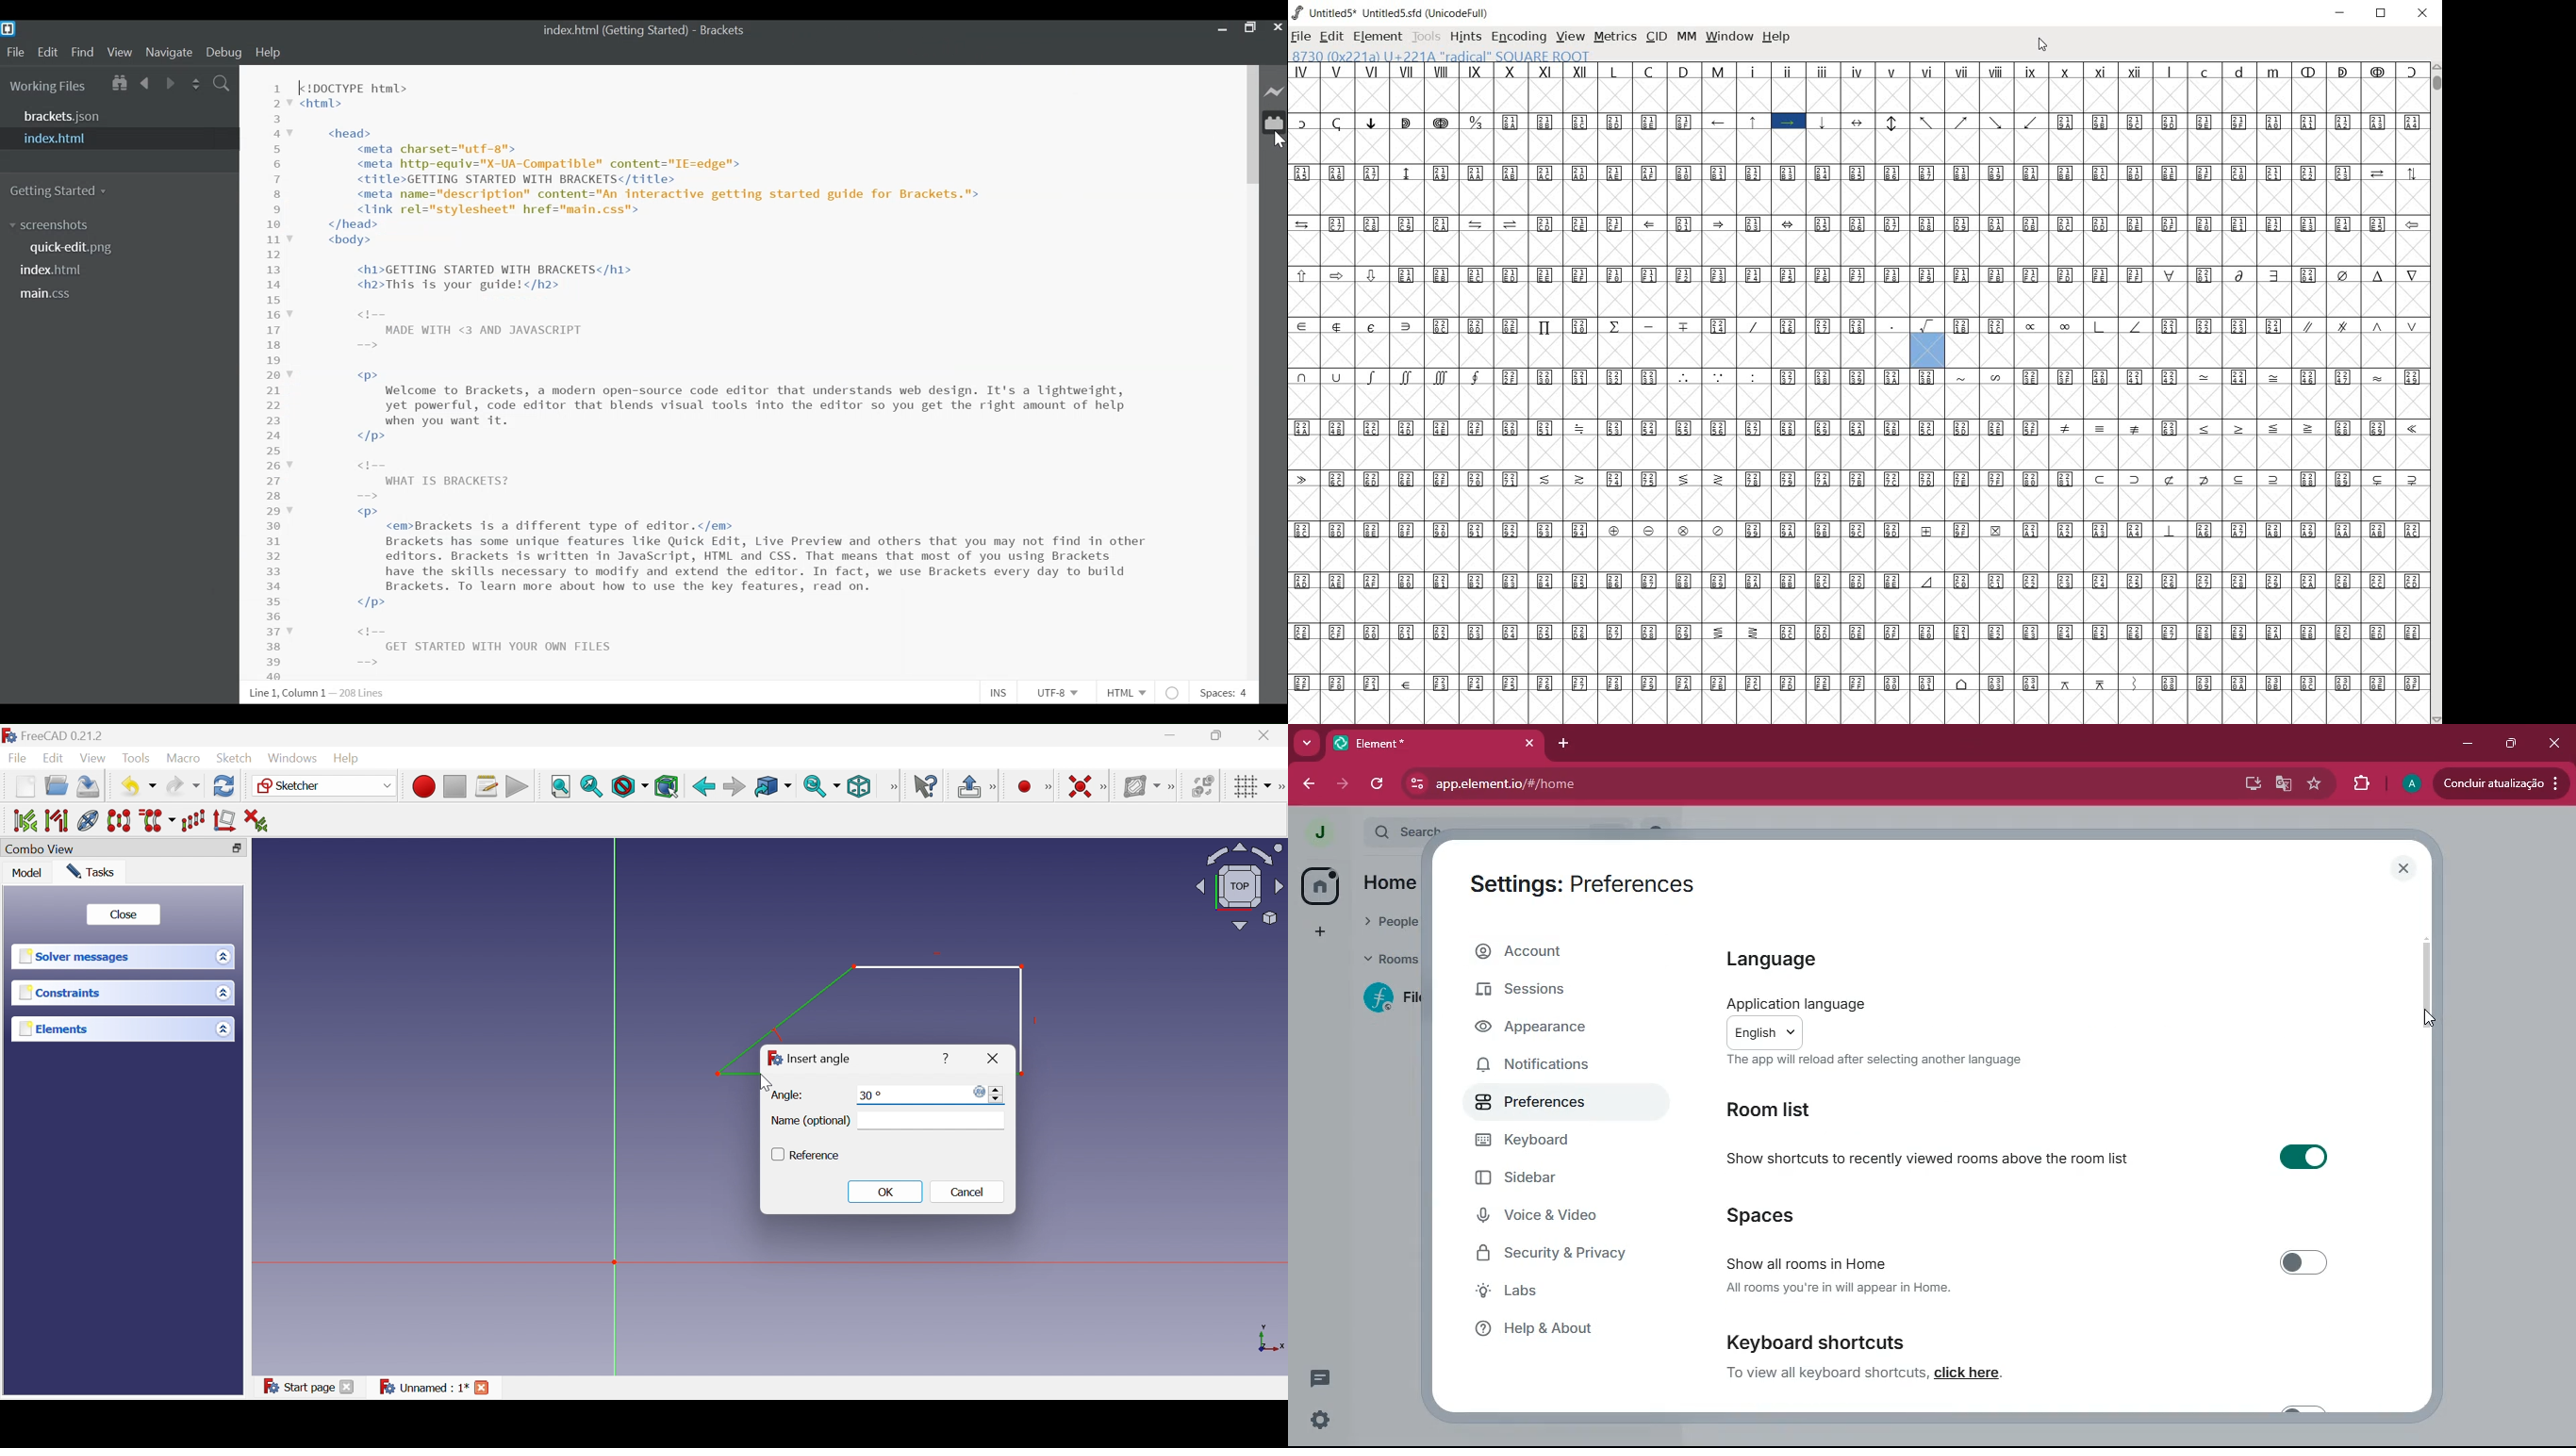 This screenshot has width=2576, height=1456. Describe the element at coordinates (294, 1385) in the screenshot. I see `Start page` at that location.